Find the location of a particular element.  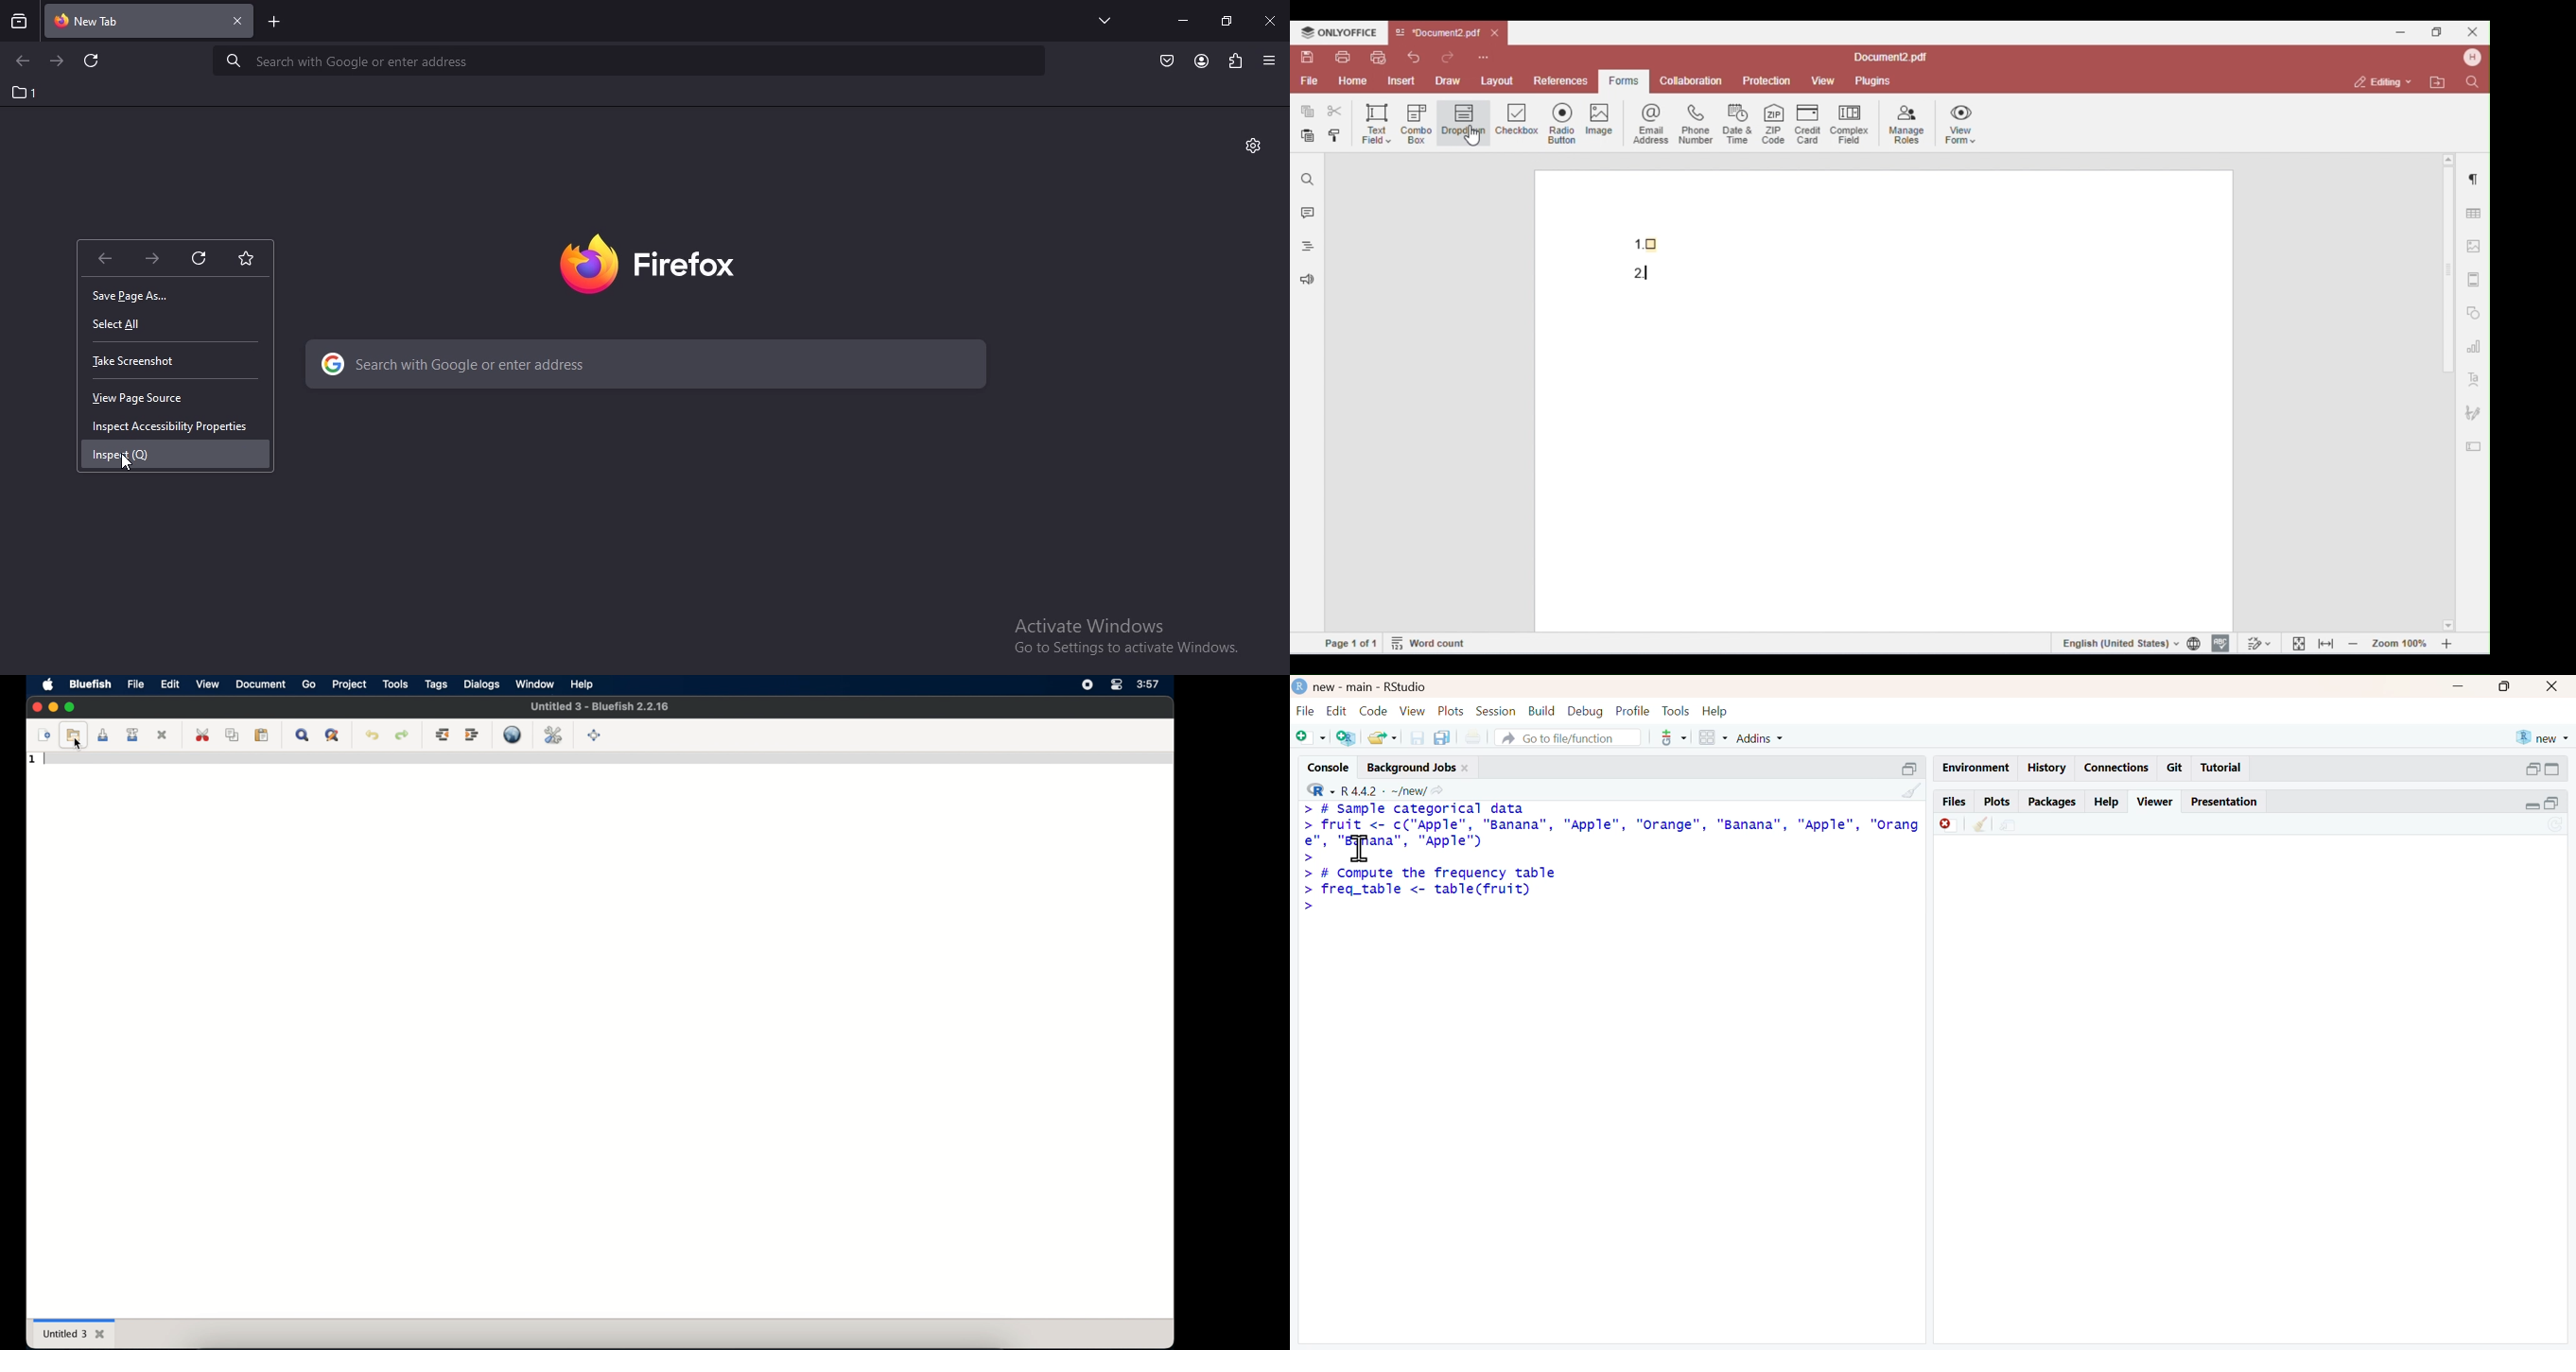

refresh current plot is located at coordinates (2557, 825).